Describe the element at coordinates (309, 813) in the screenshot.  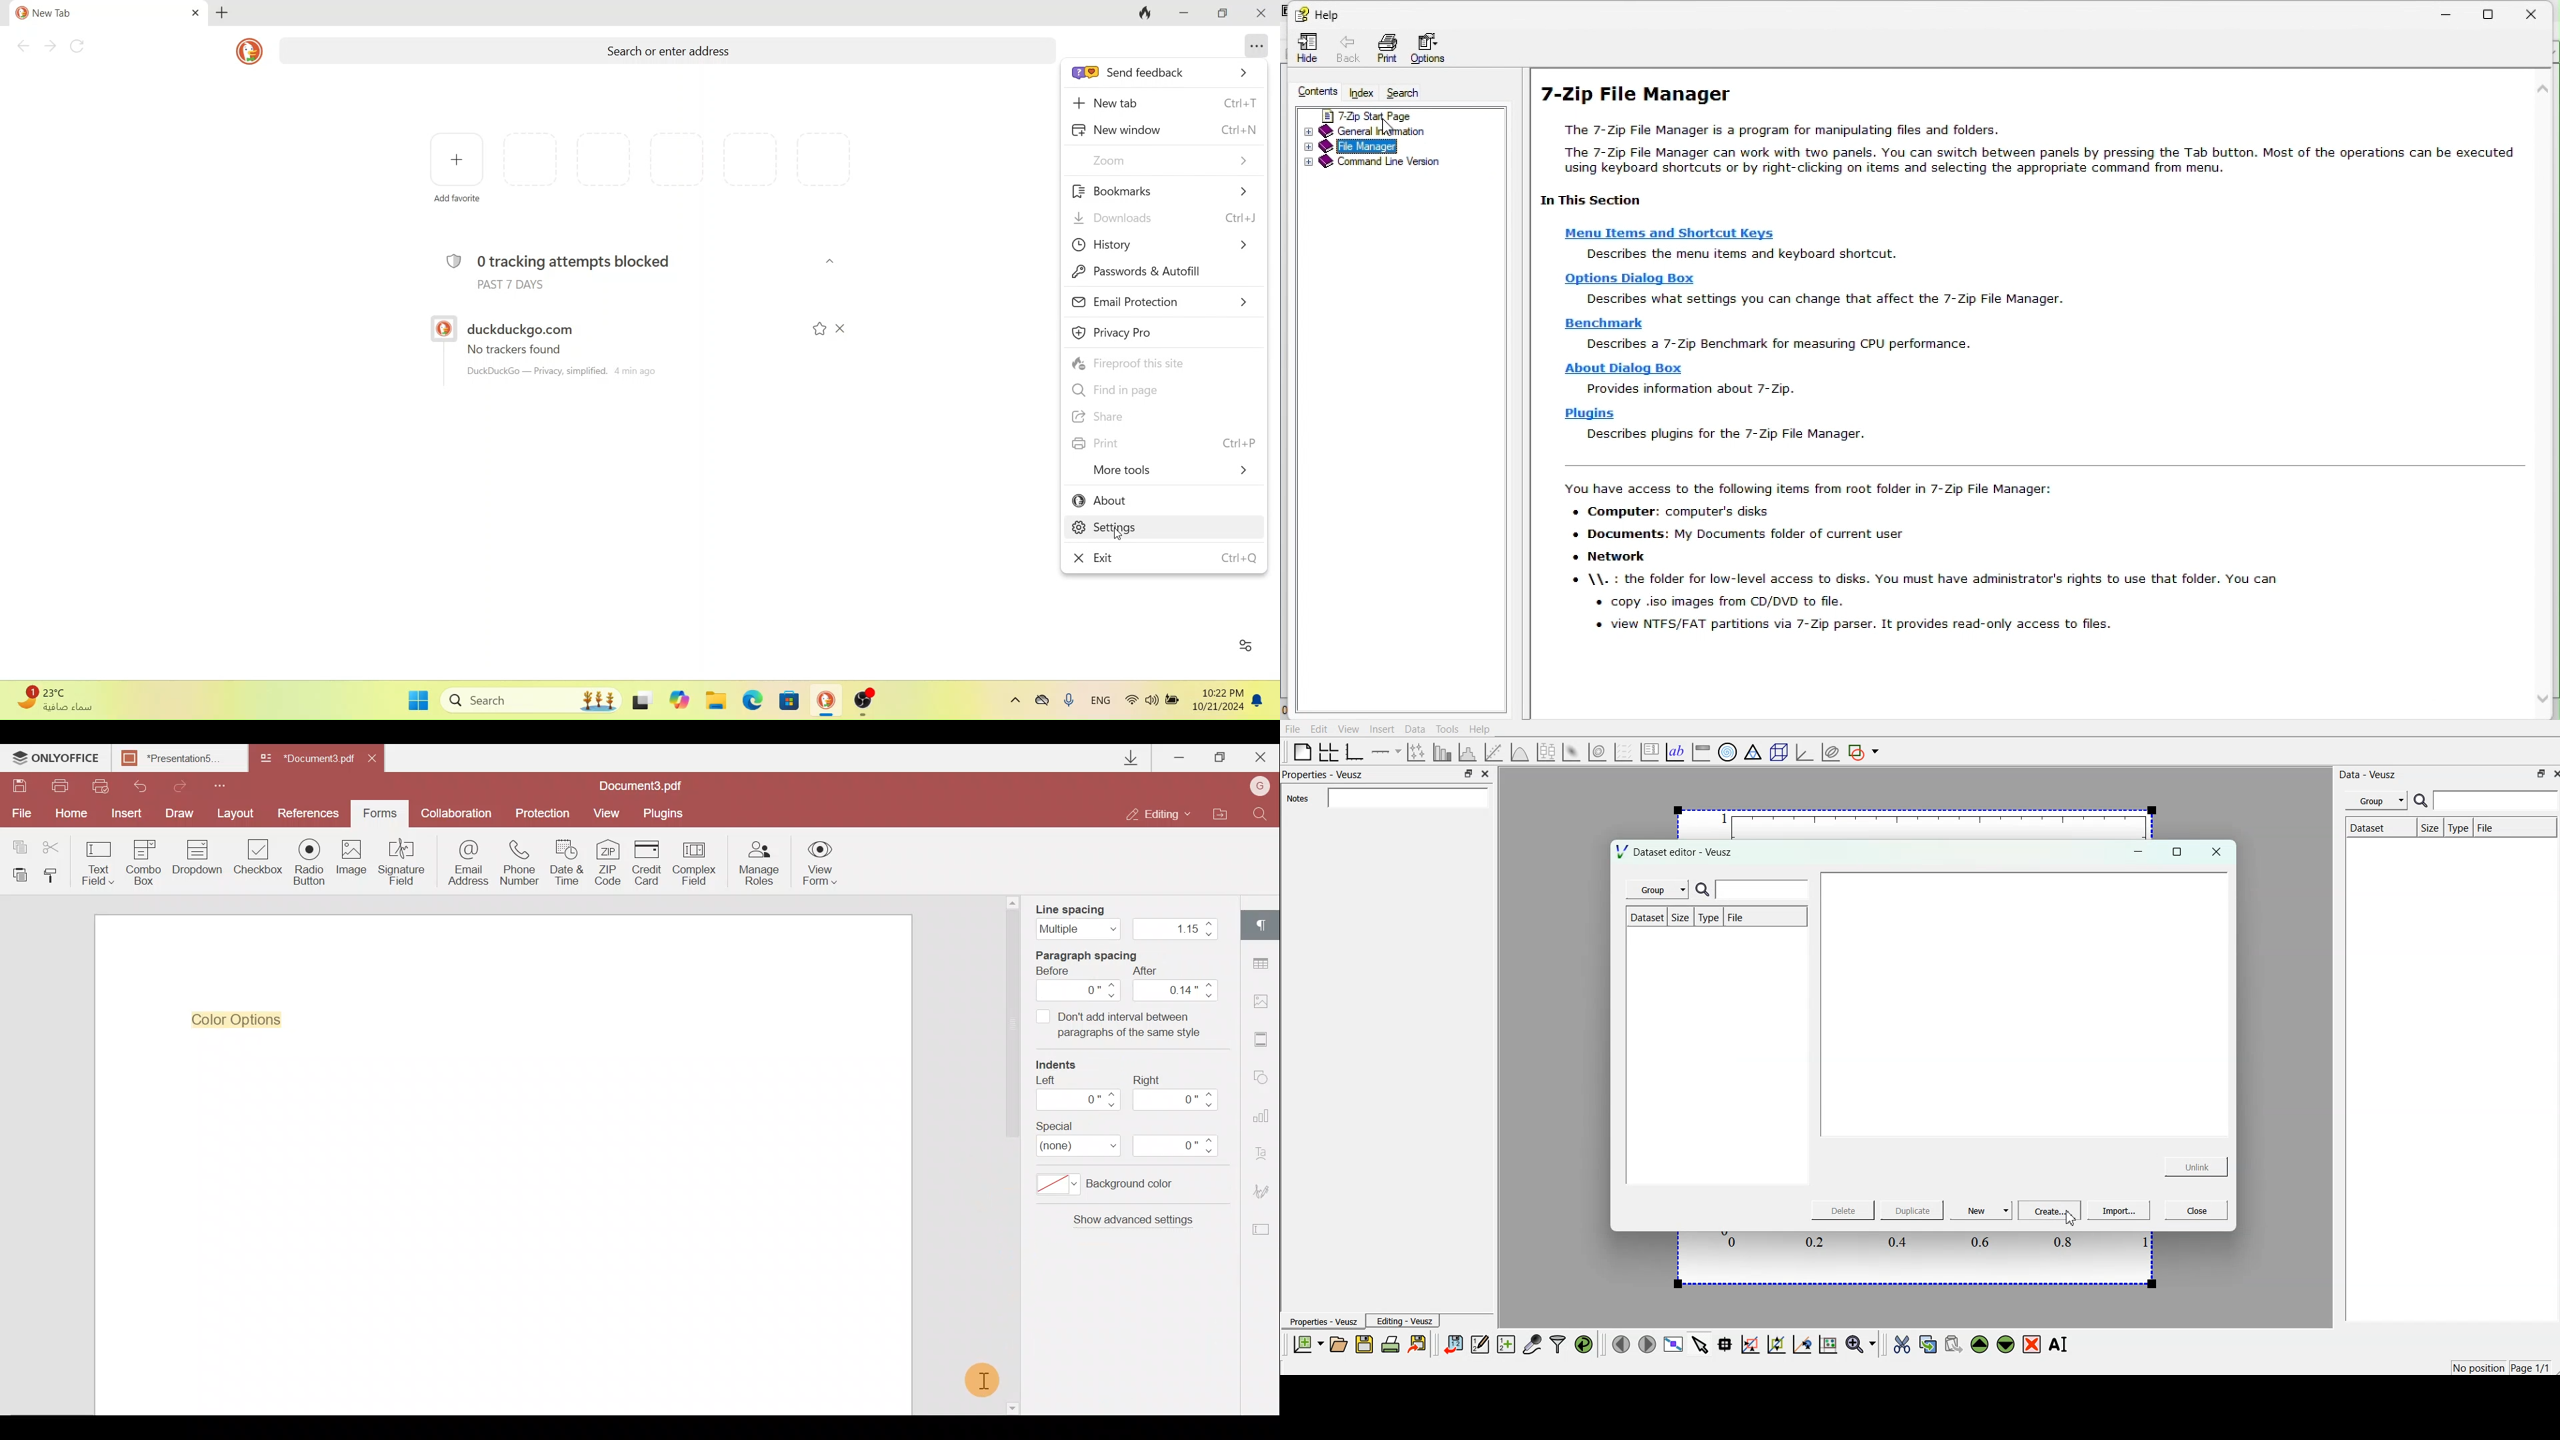
I see `Preferences` at that location.